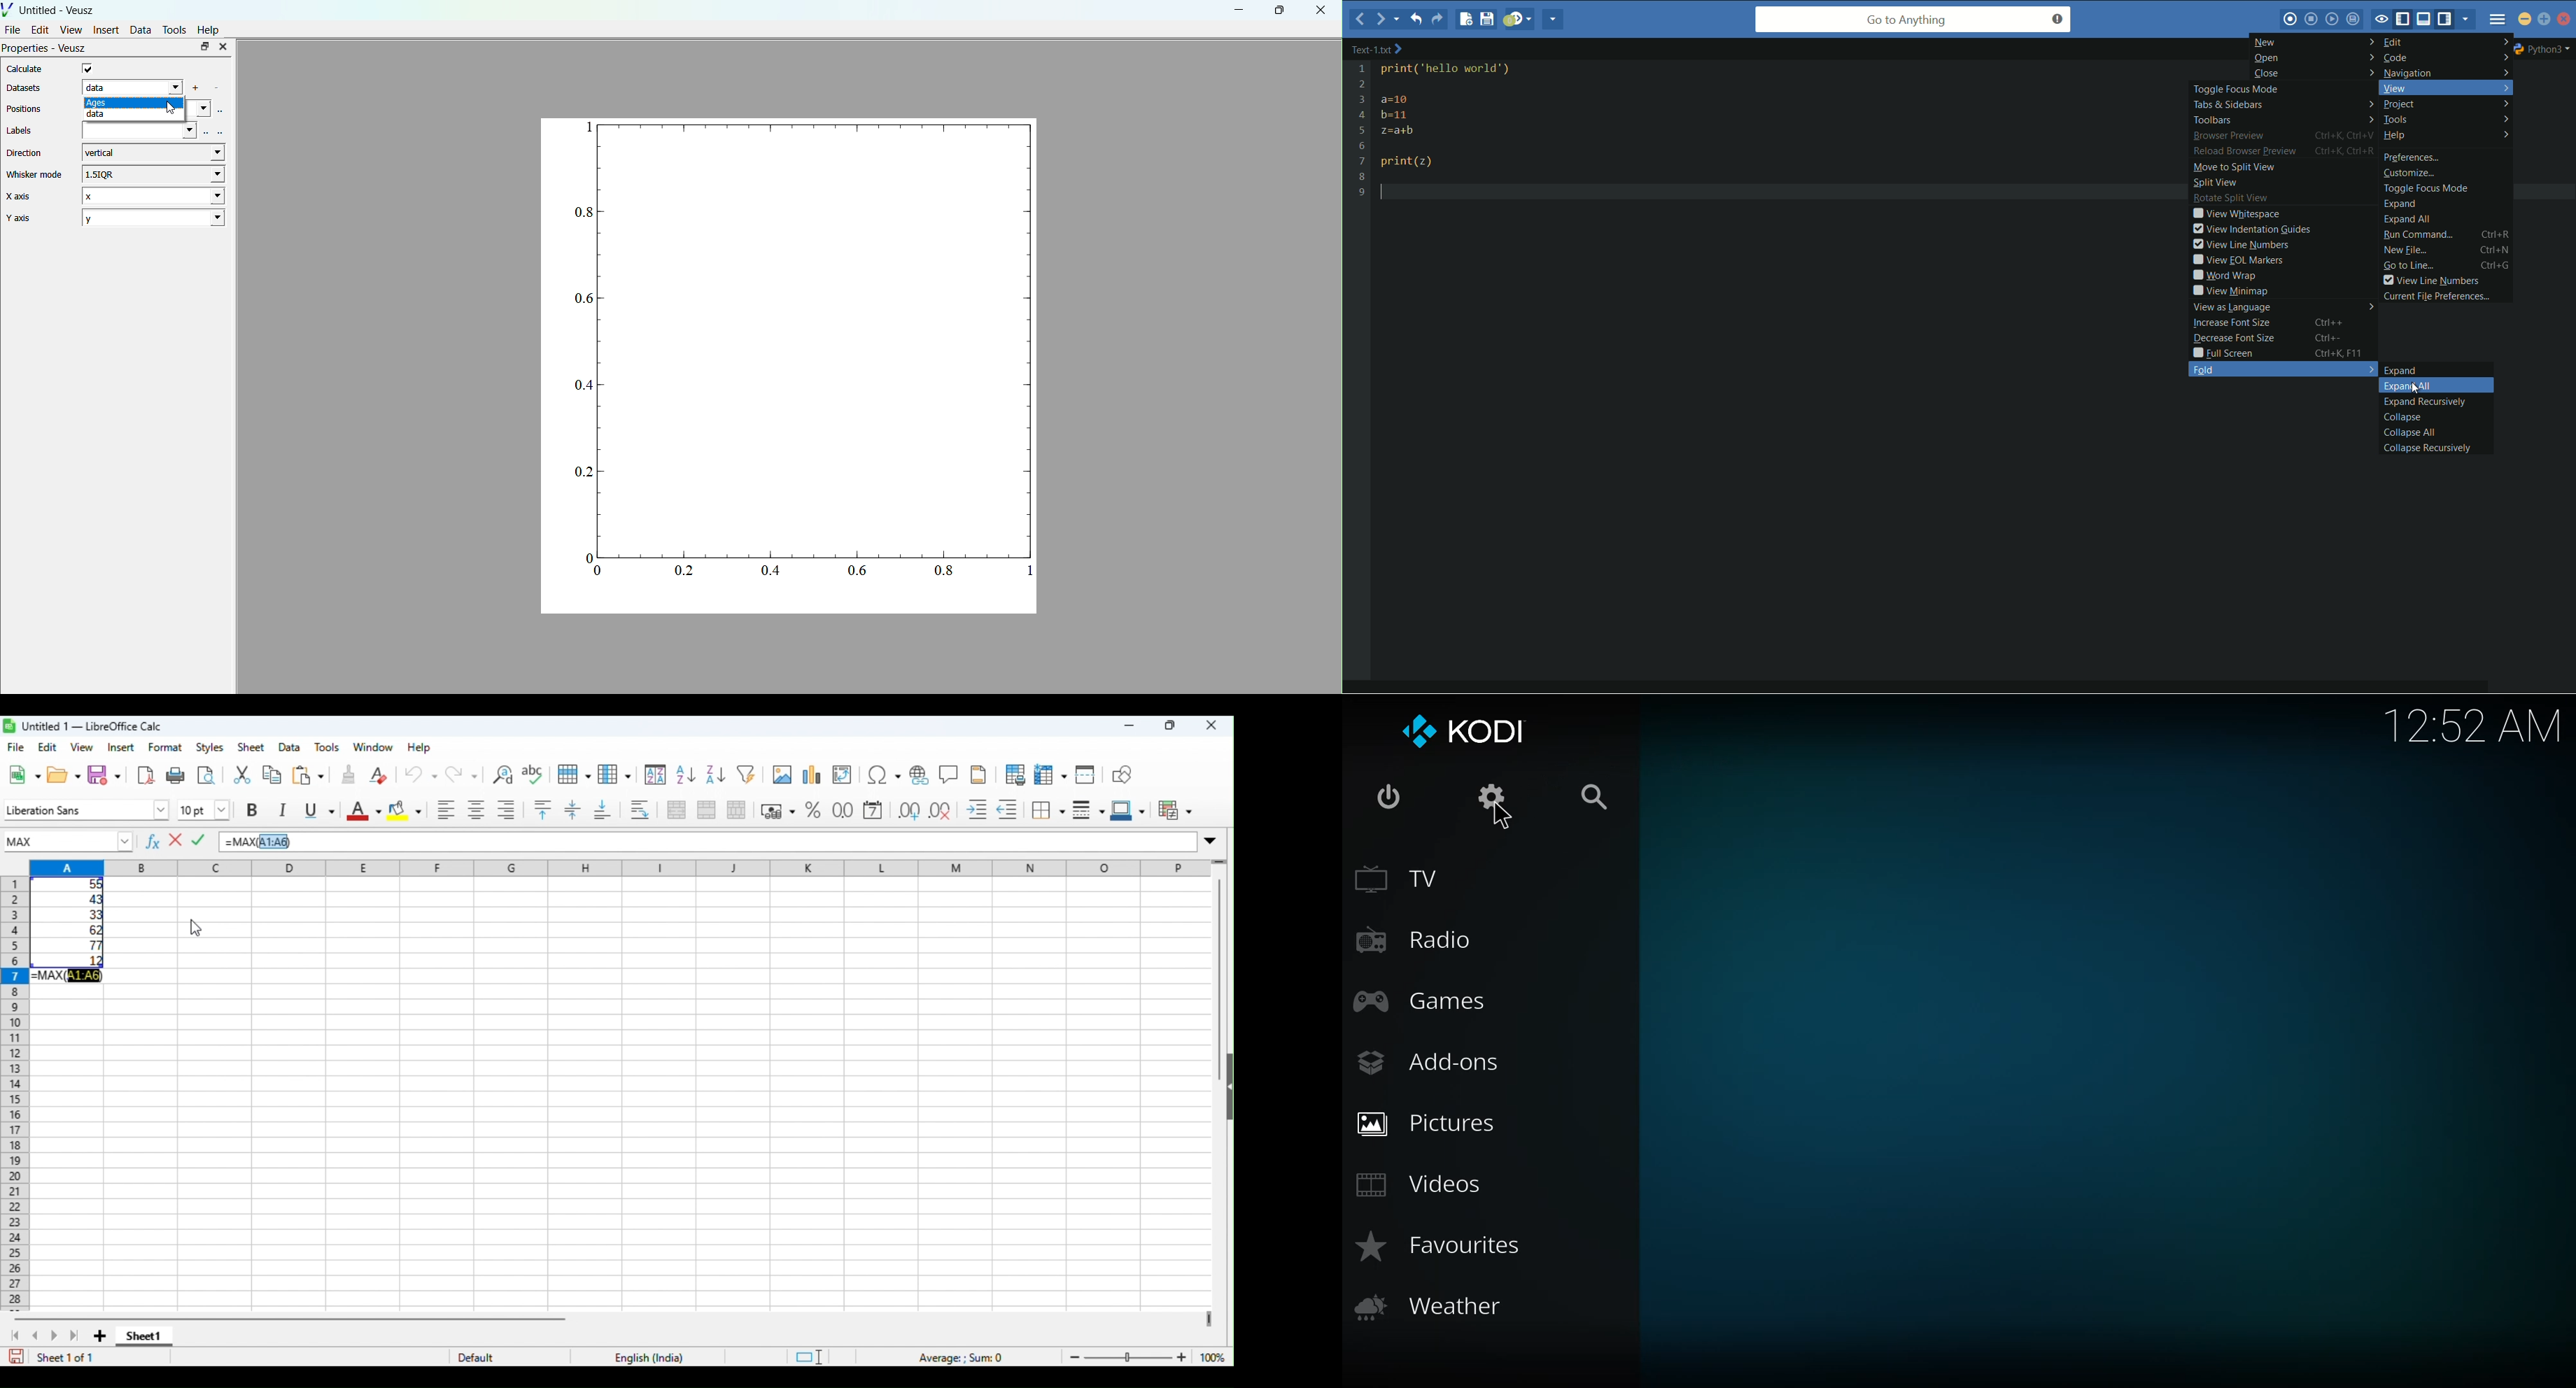 The height and width of the screenshot is (1400, 2576). I want to click on X axis, so click(29, 197).